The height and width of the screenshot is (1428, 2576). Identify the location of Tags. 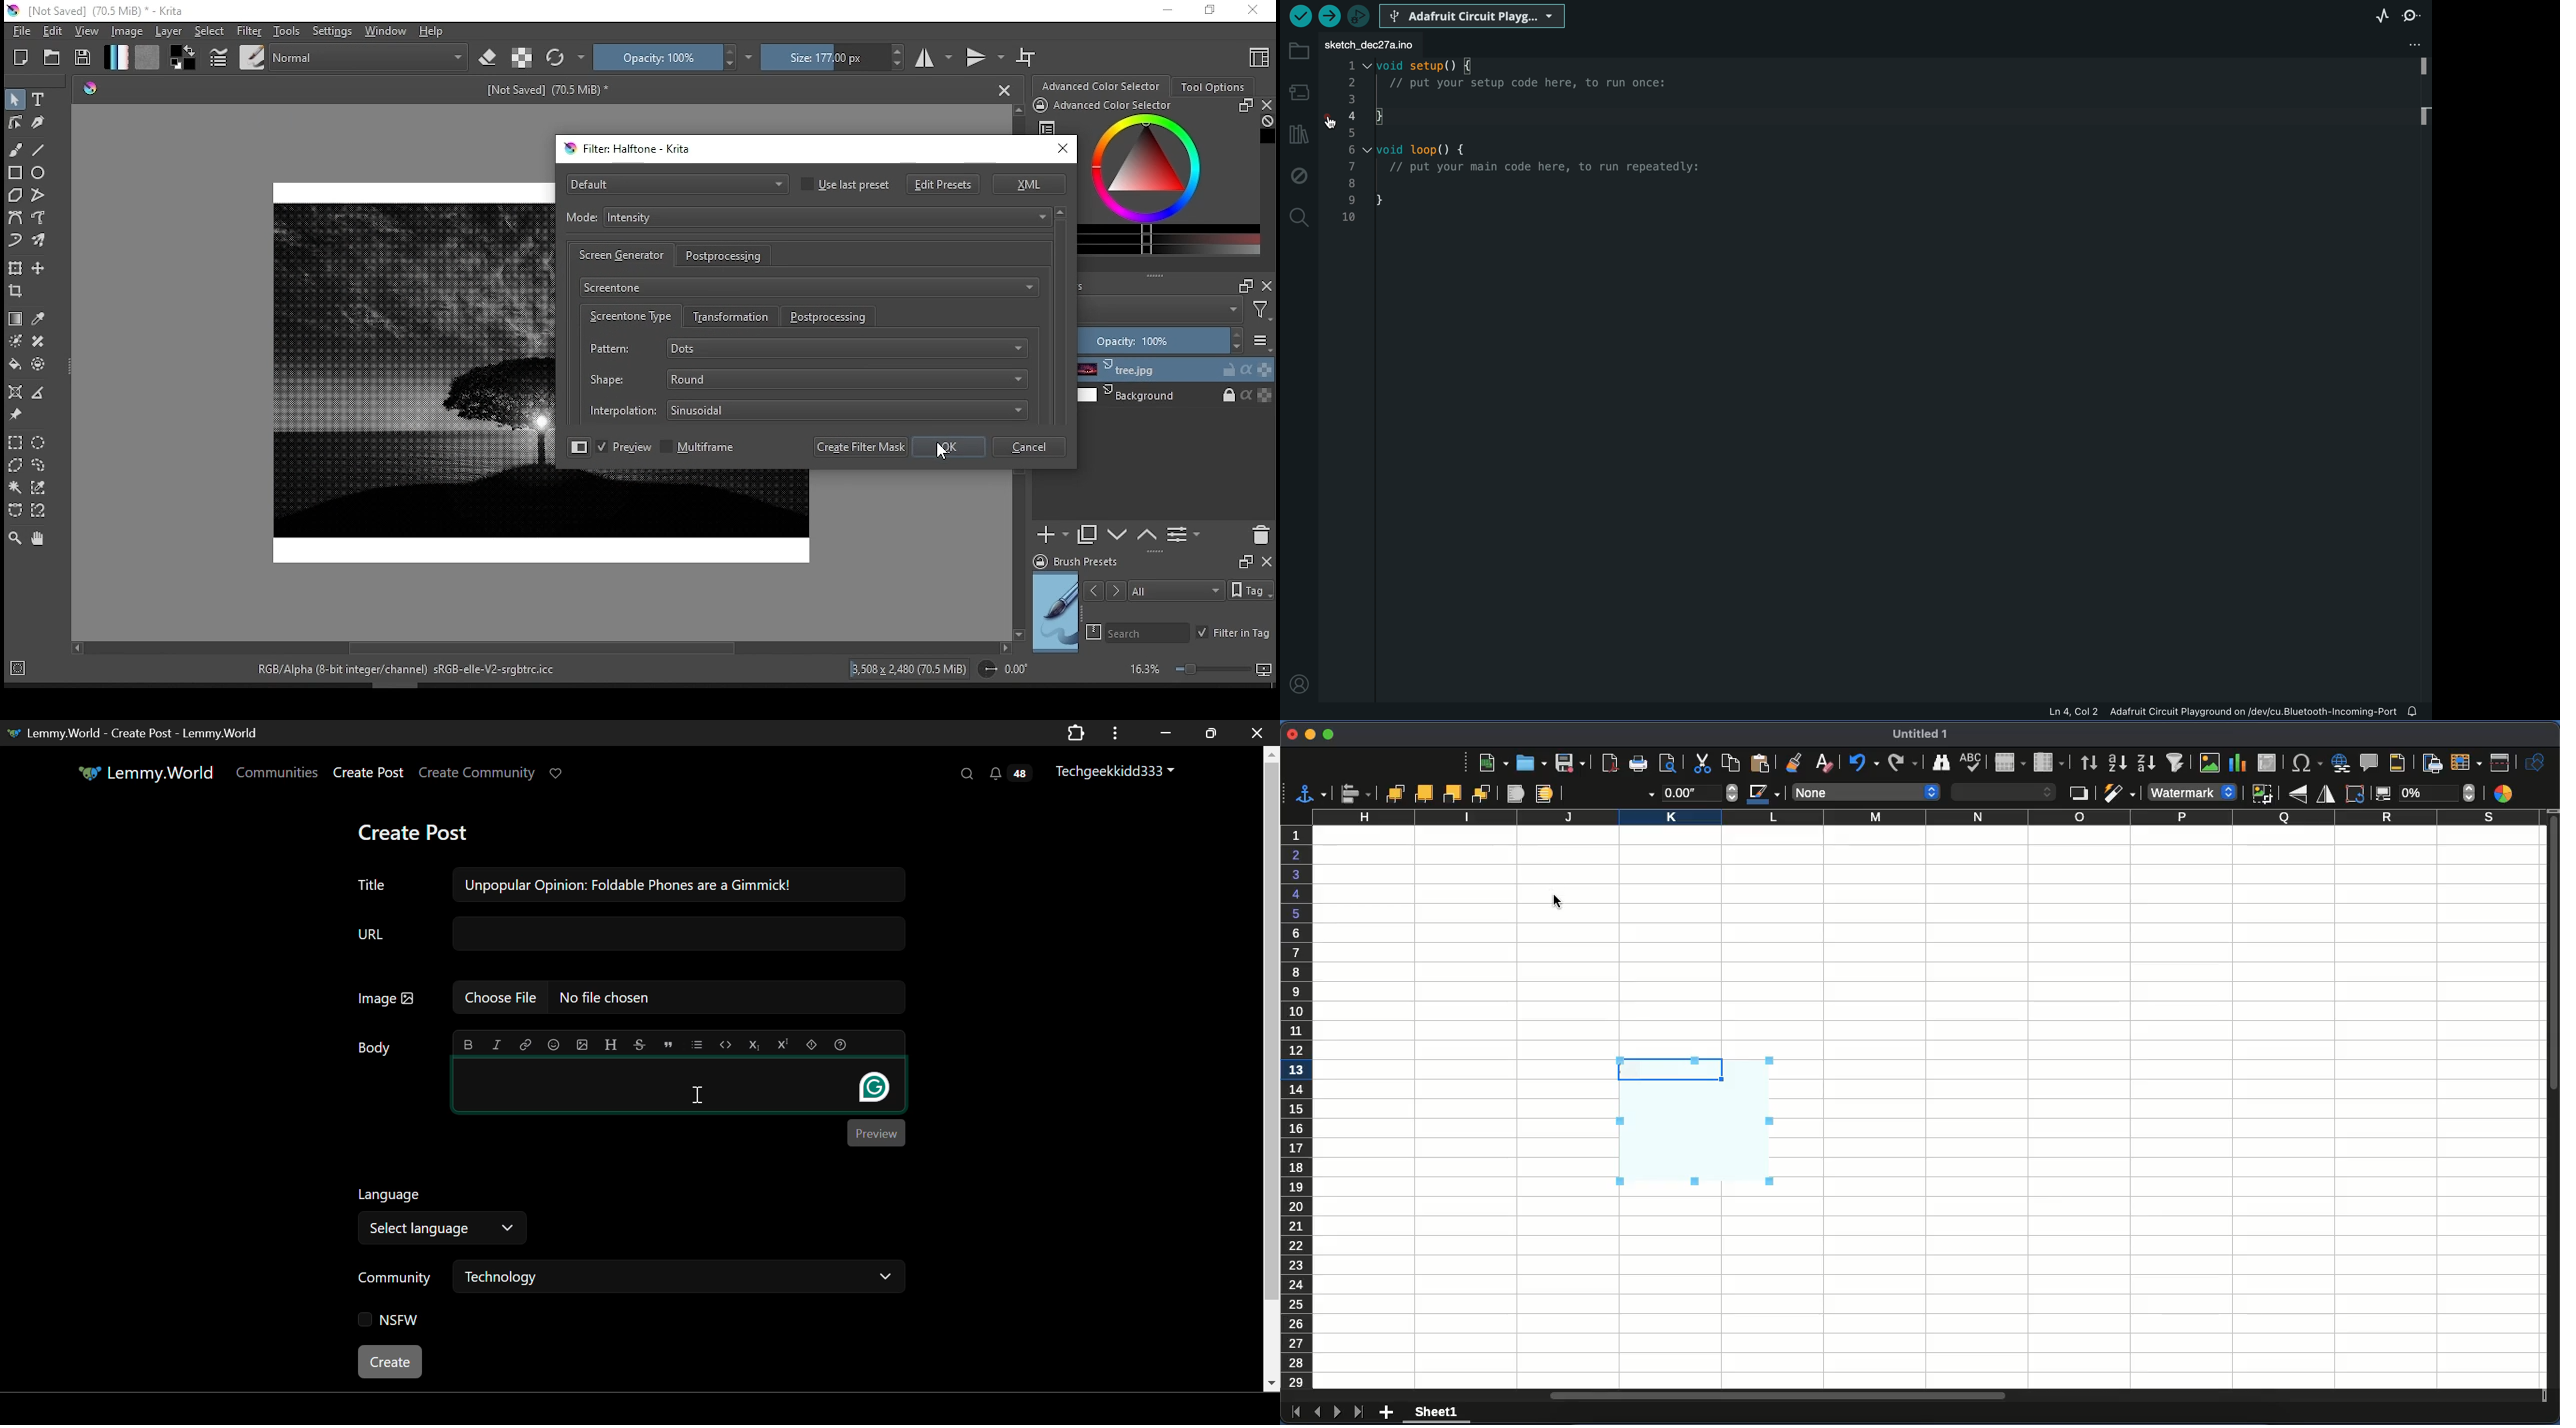
(1252, 589).